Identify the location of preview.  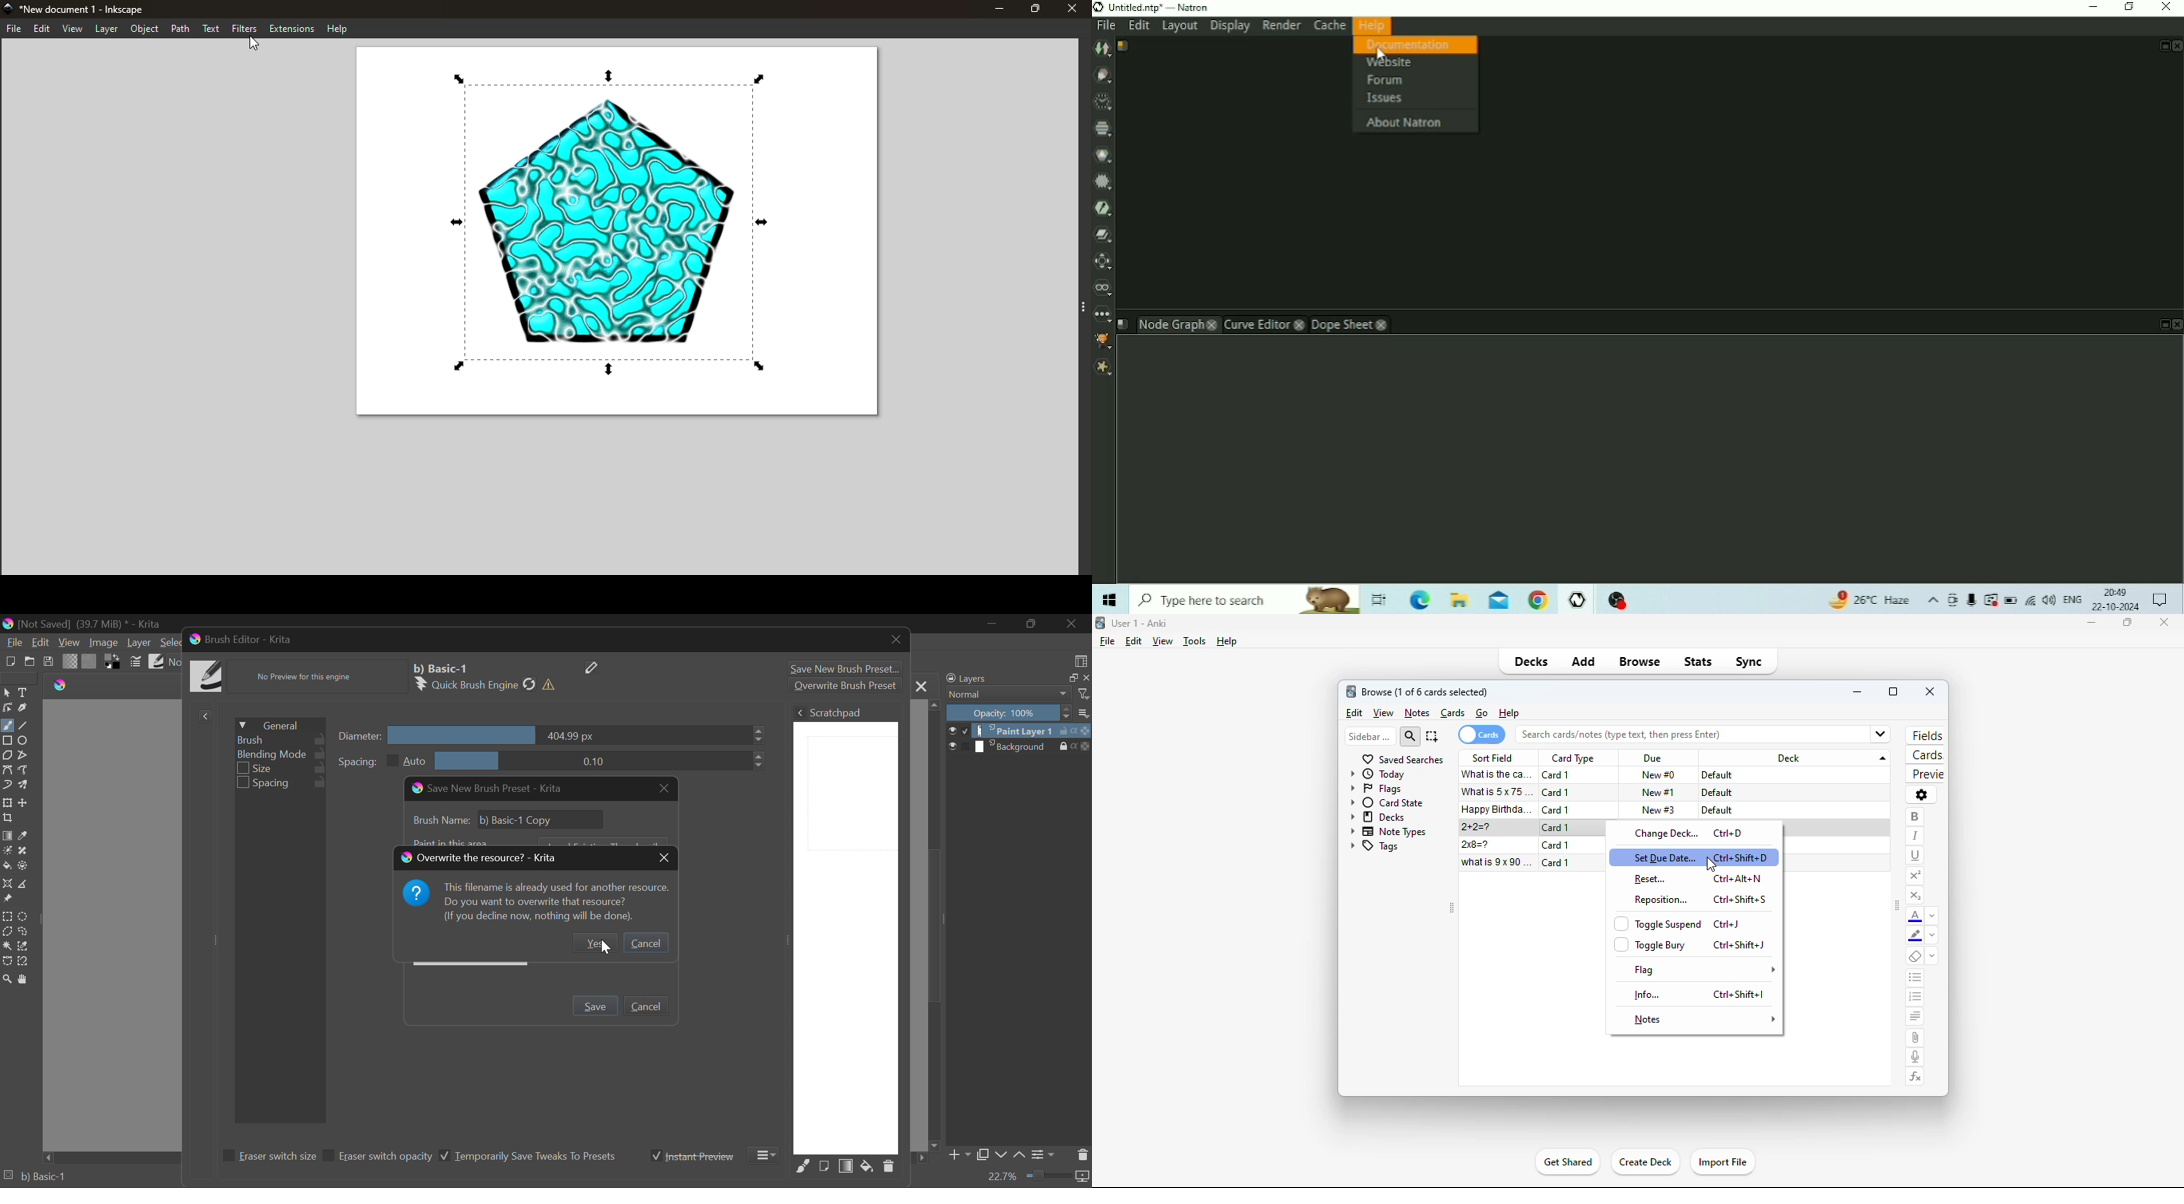
(1924, 775).